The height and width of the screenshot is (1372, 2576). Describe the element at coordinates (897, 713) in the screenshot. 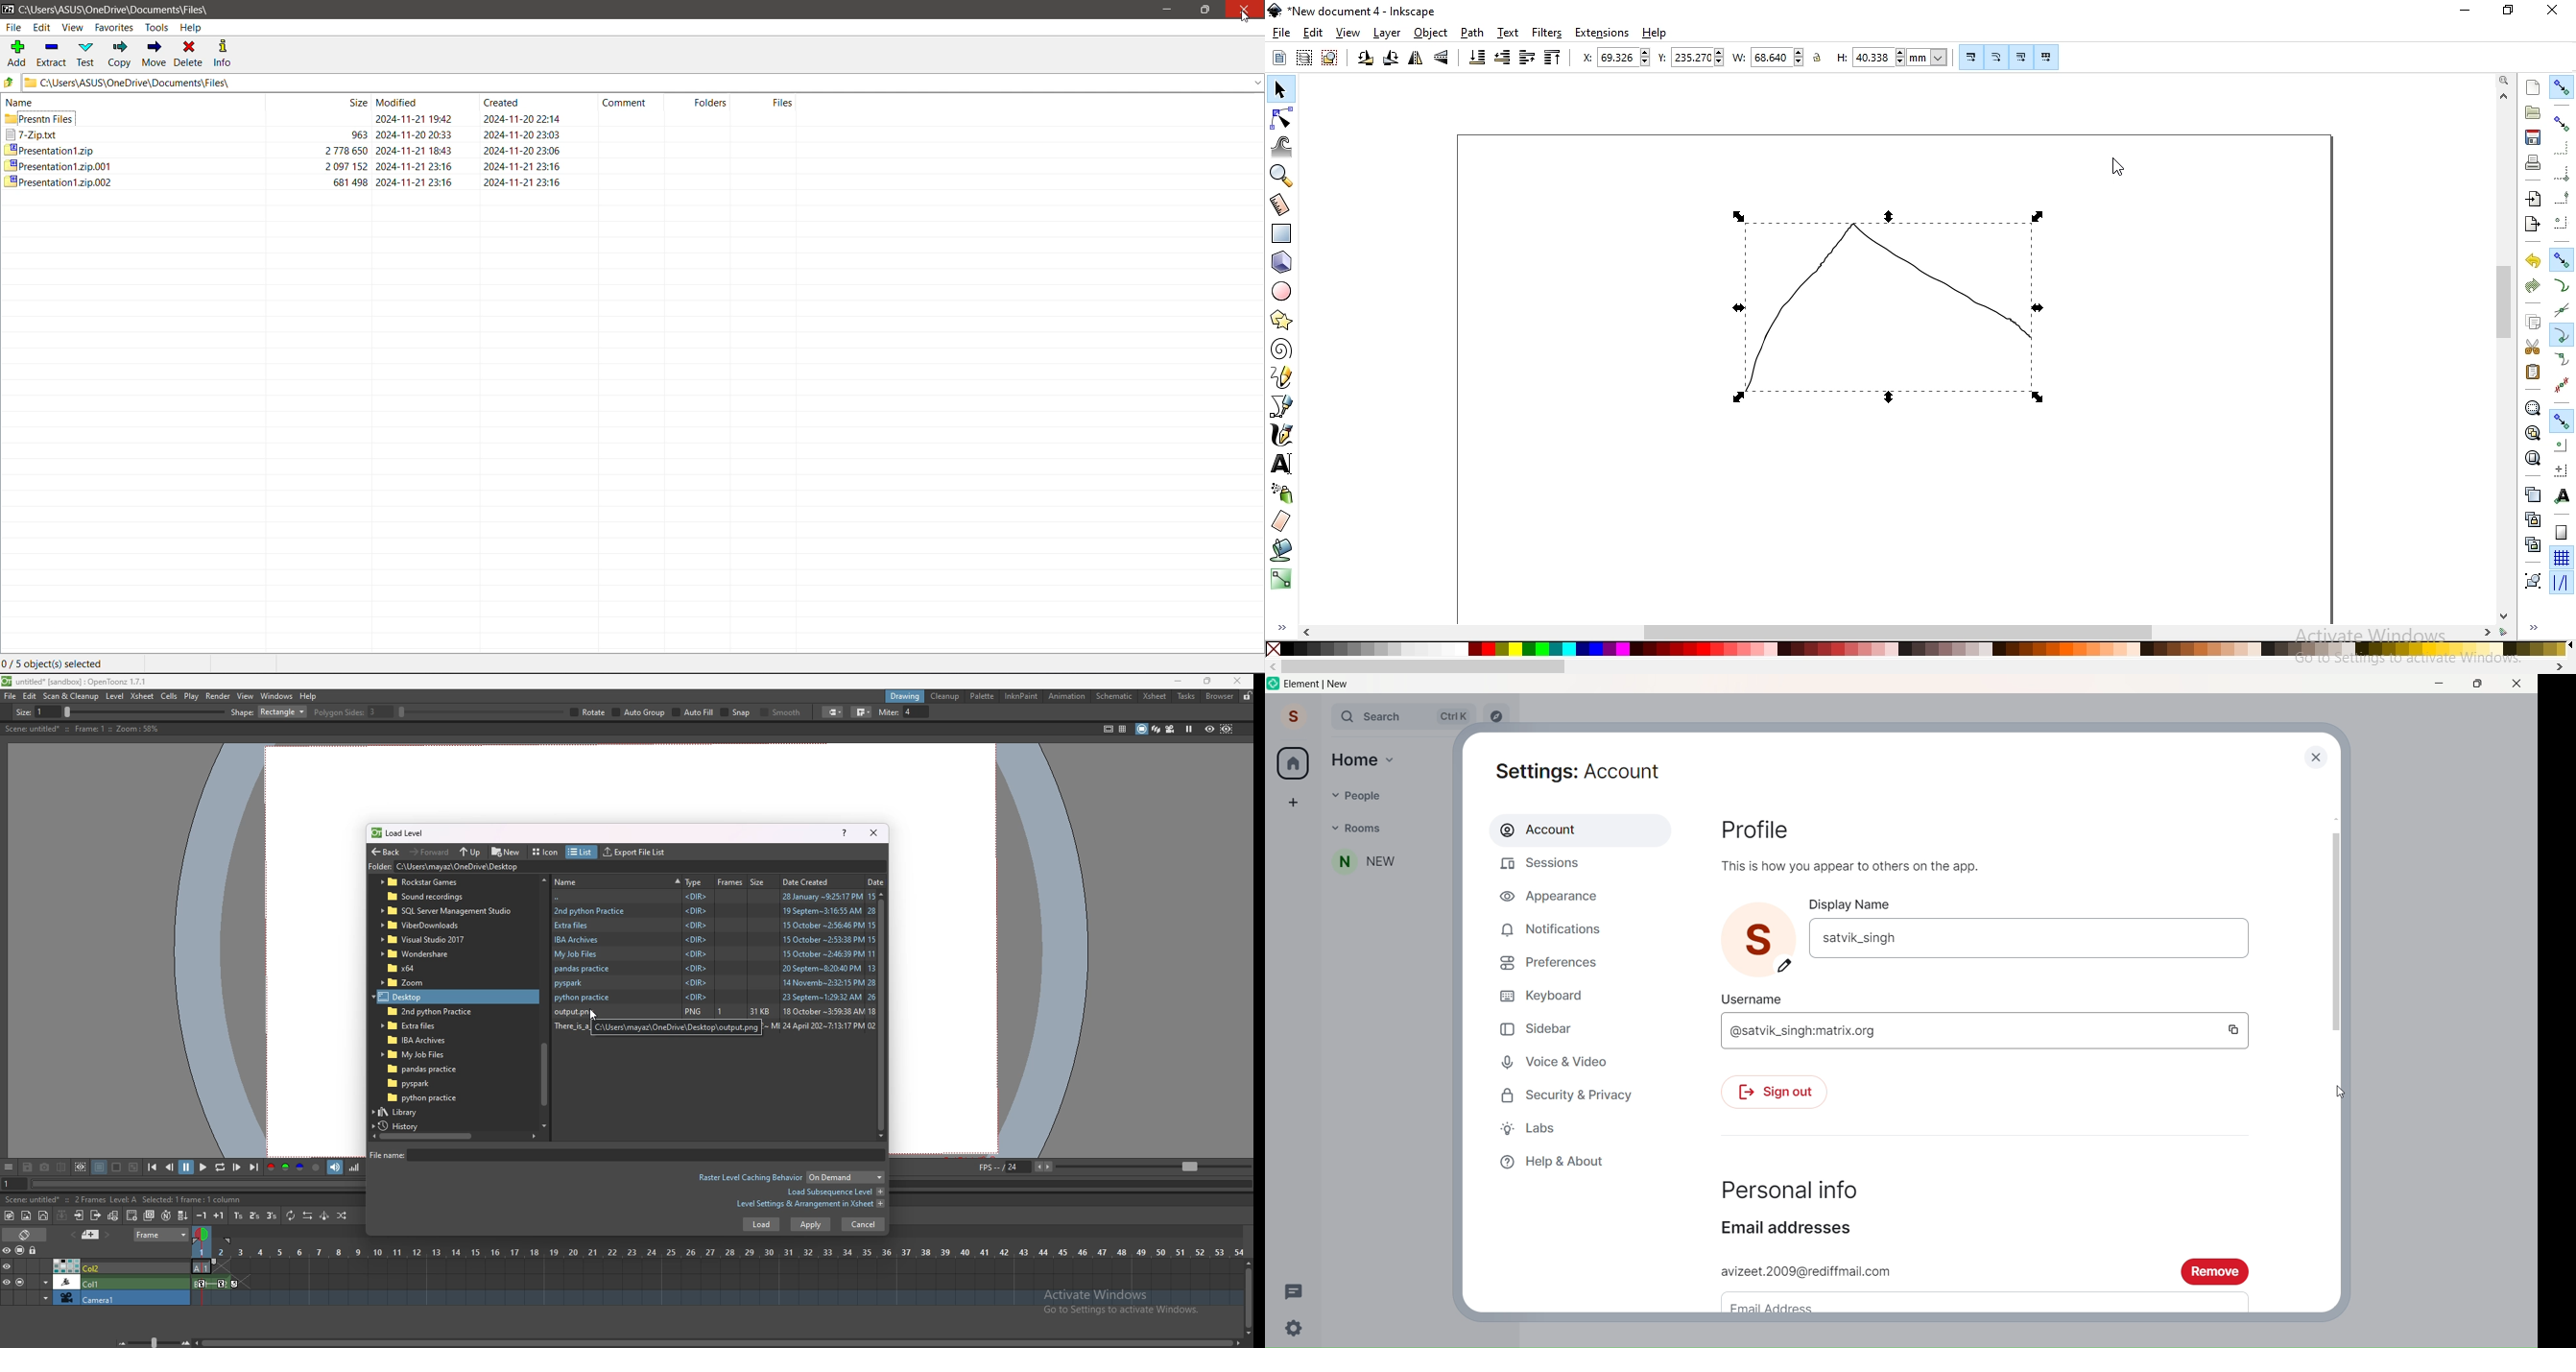

I see `selective` at that location.